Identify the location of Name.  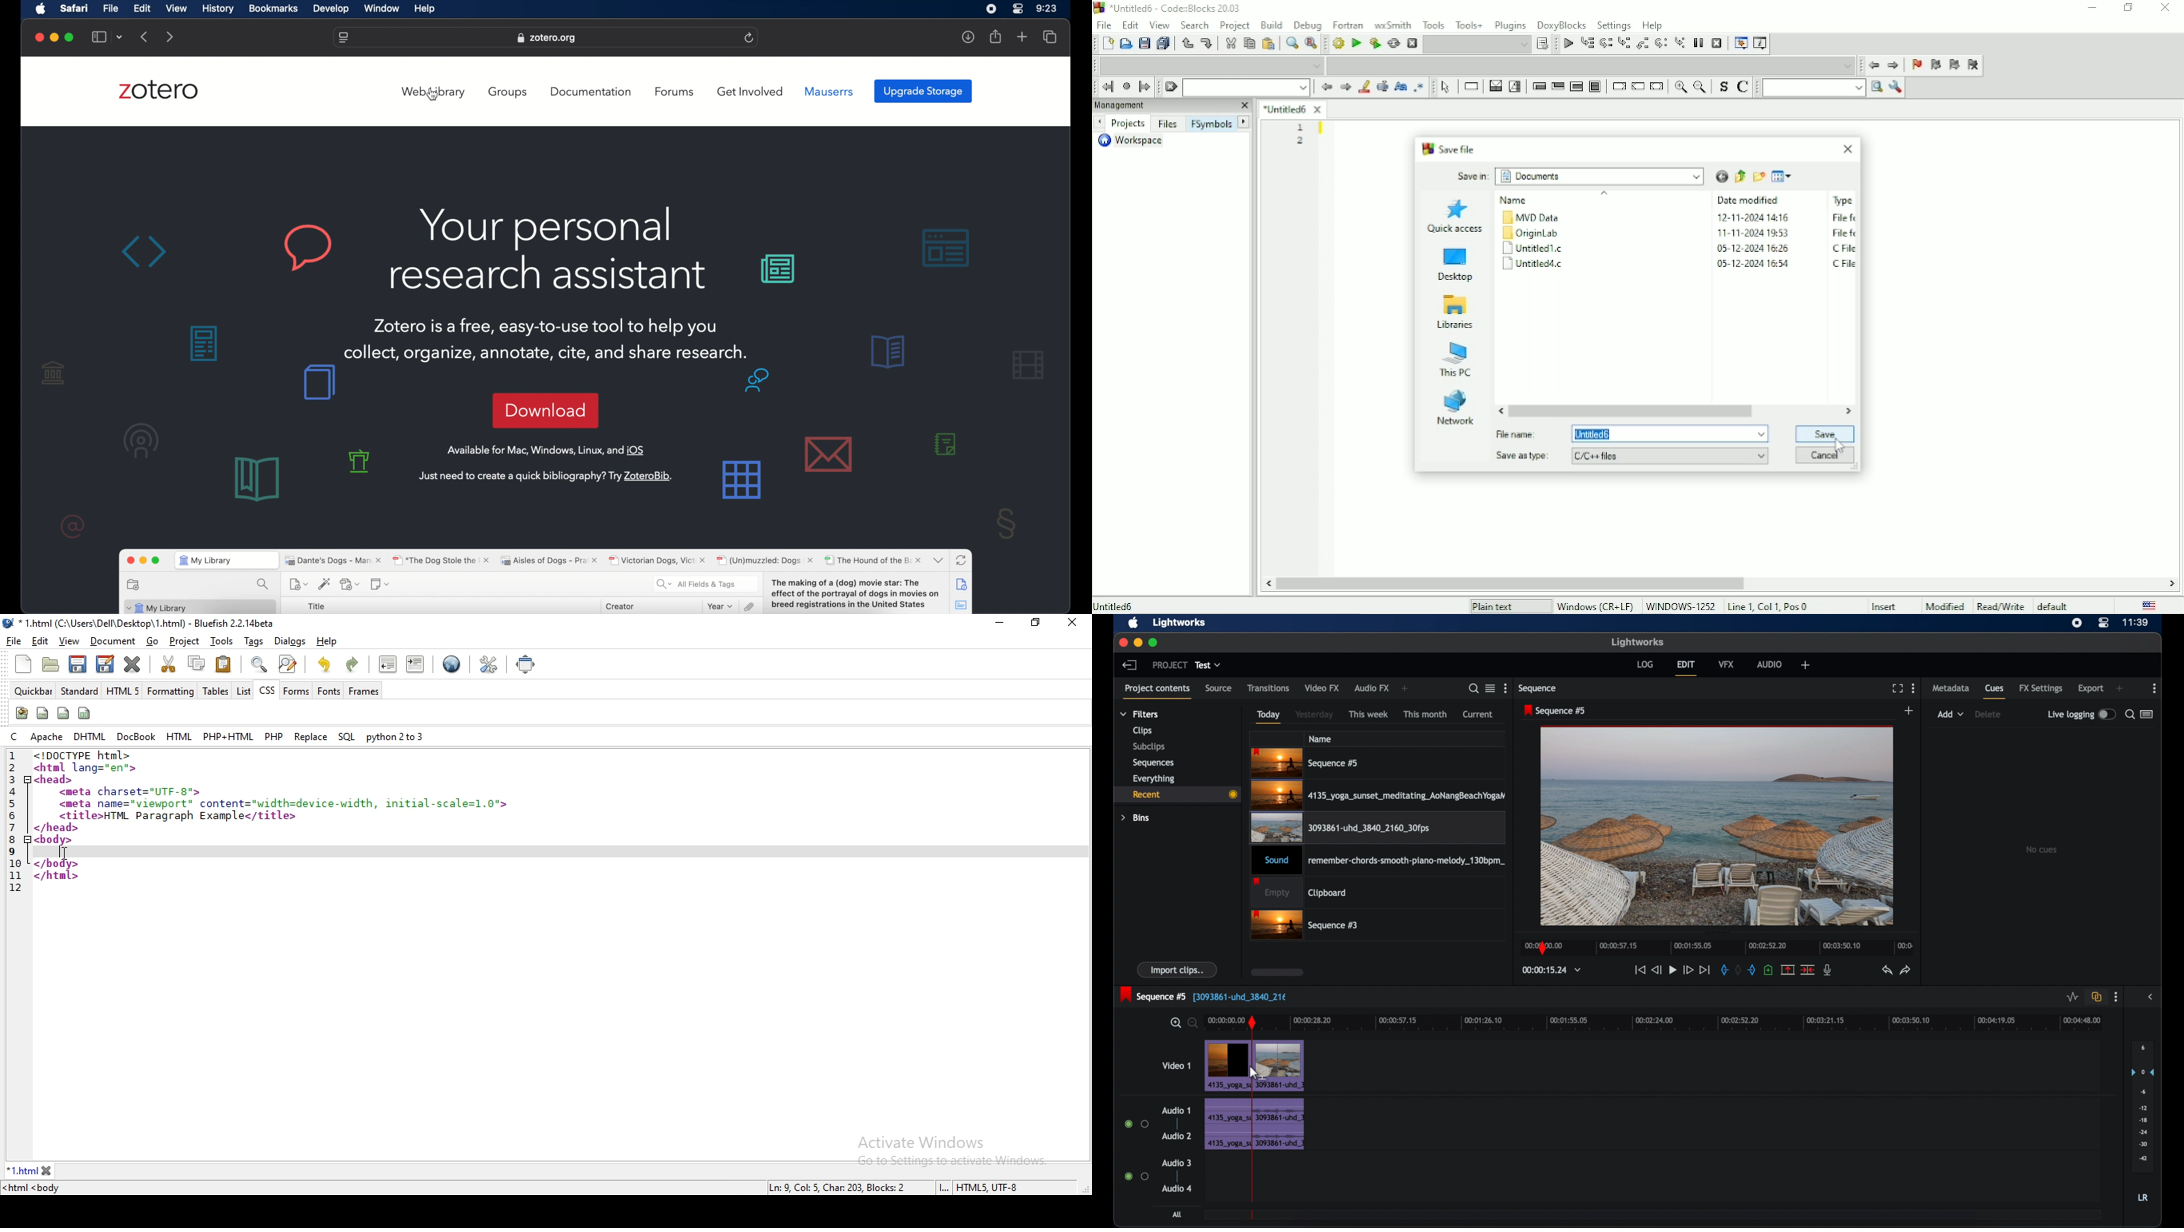
(1532, 234).